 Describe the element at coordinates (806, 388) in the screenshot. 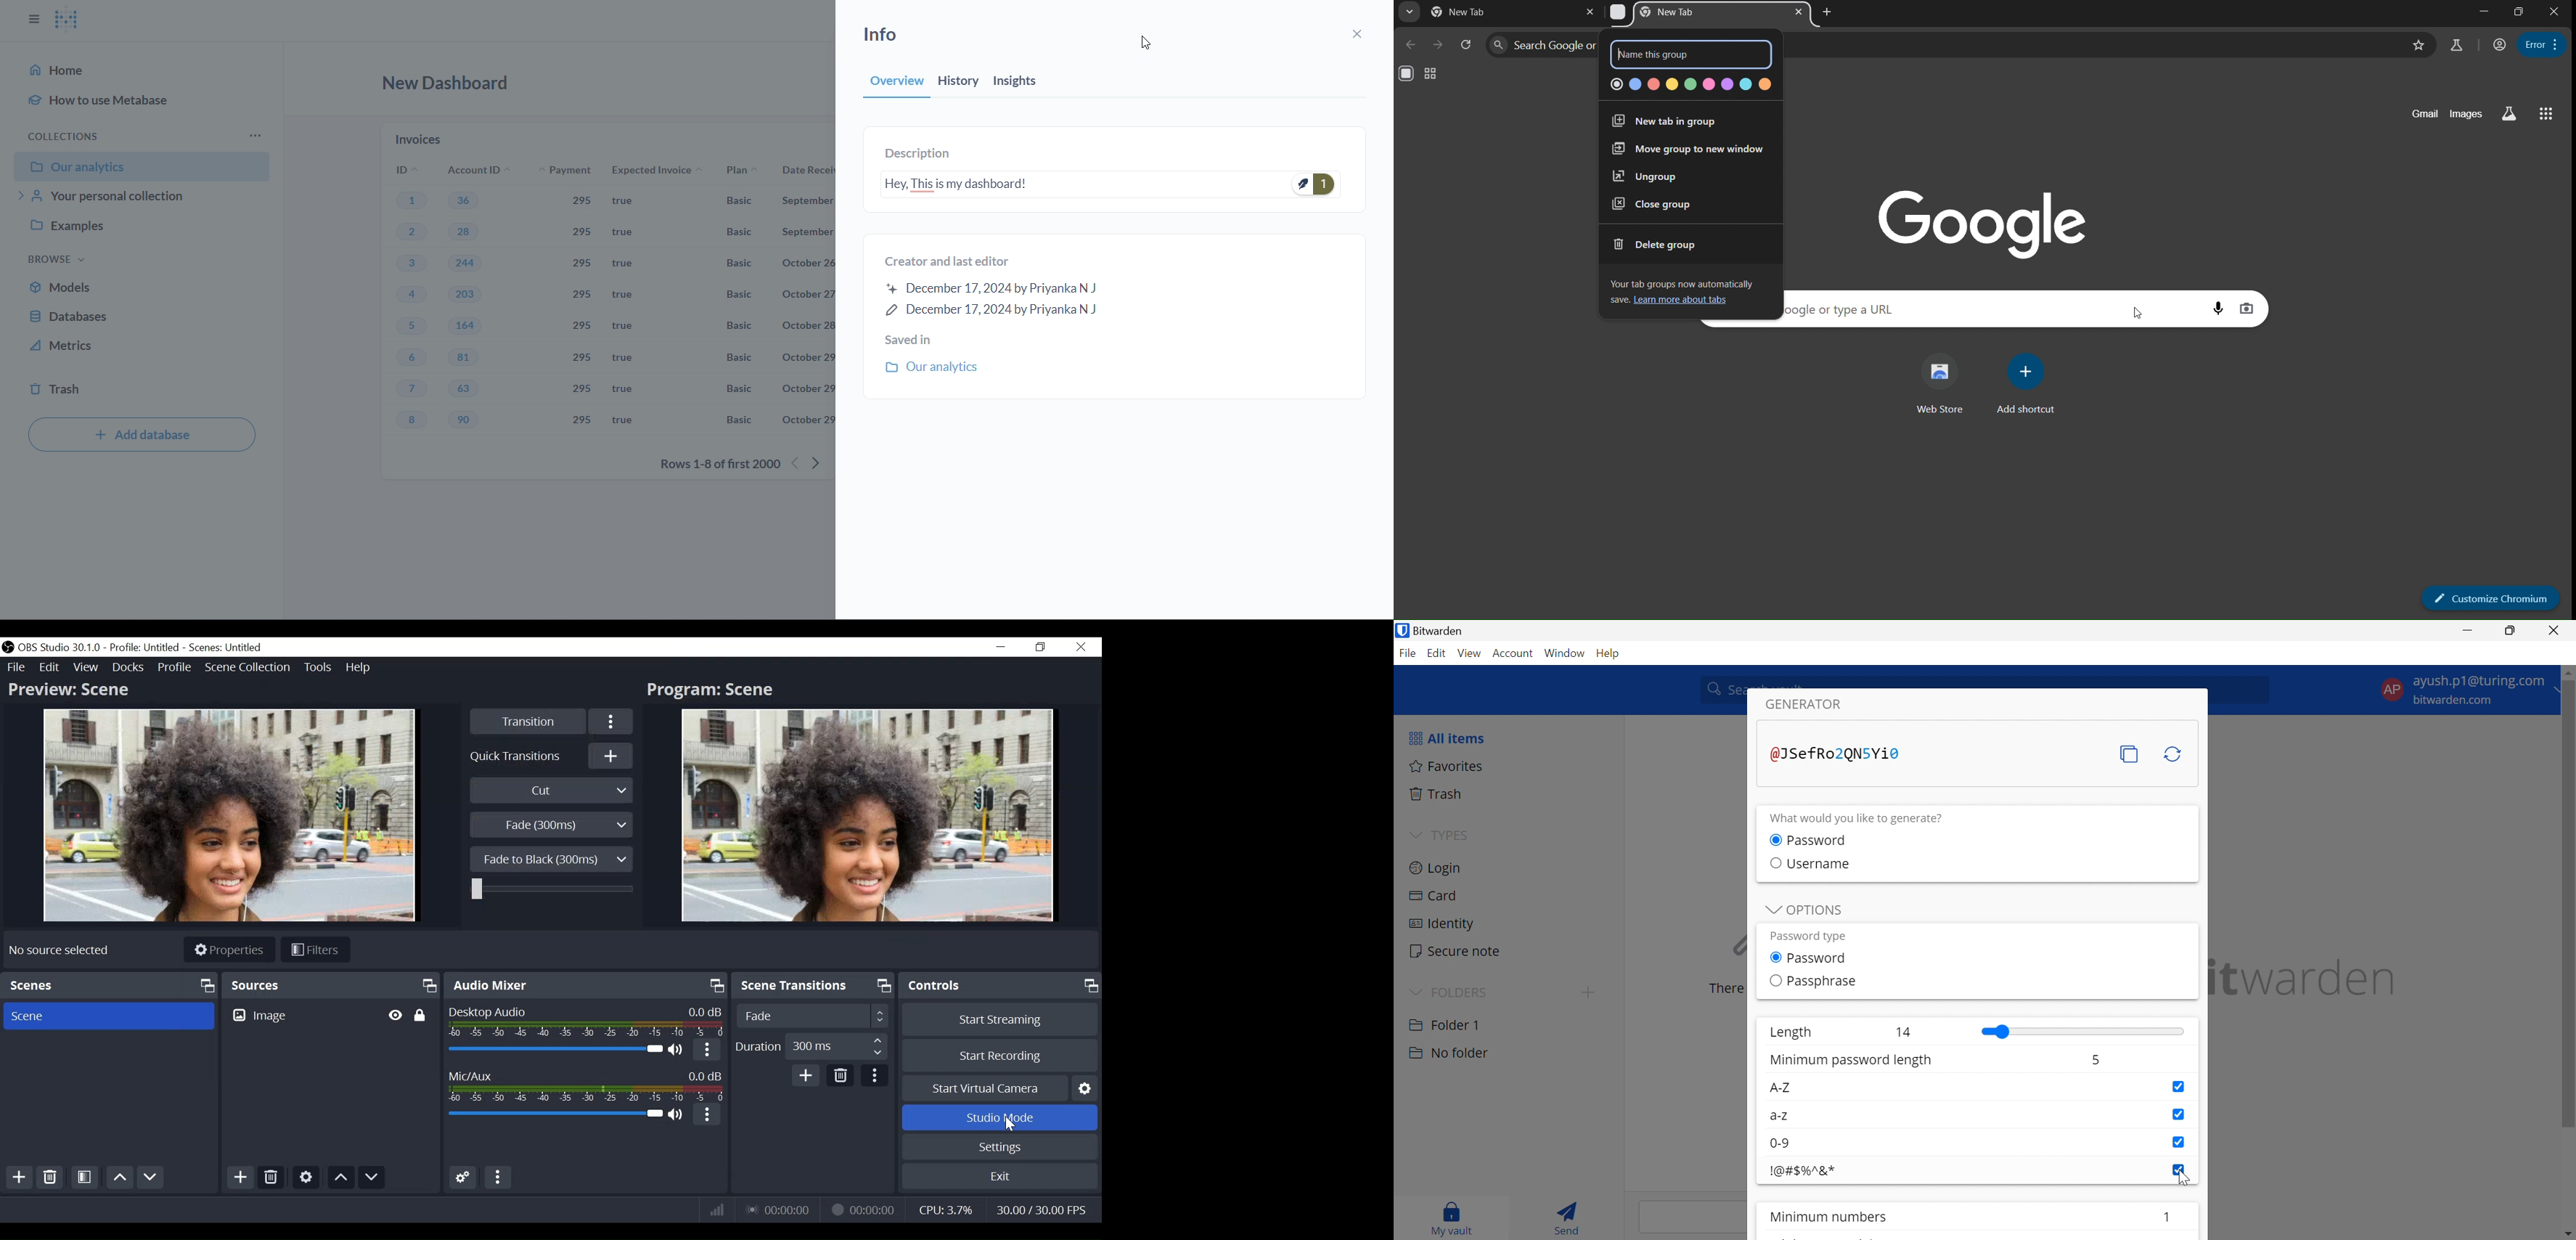

I see `october 29` at that location.